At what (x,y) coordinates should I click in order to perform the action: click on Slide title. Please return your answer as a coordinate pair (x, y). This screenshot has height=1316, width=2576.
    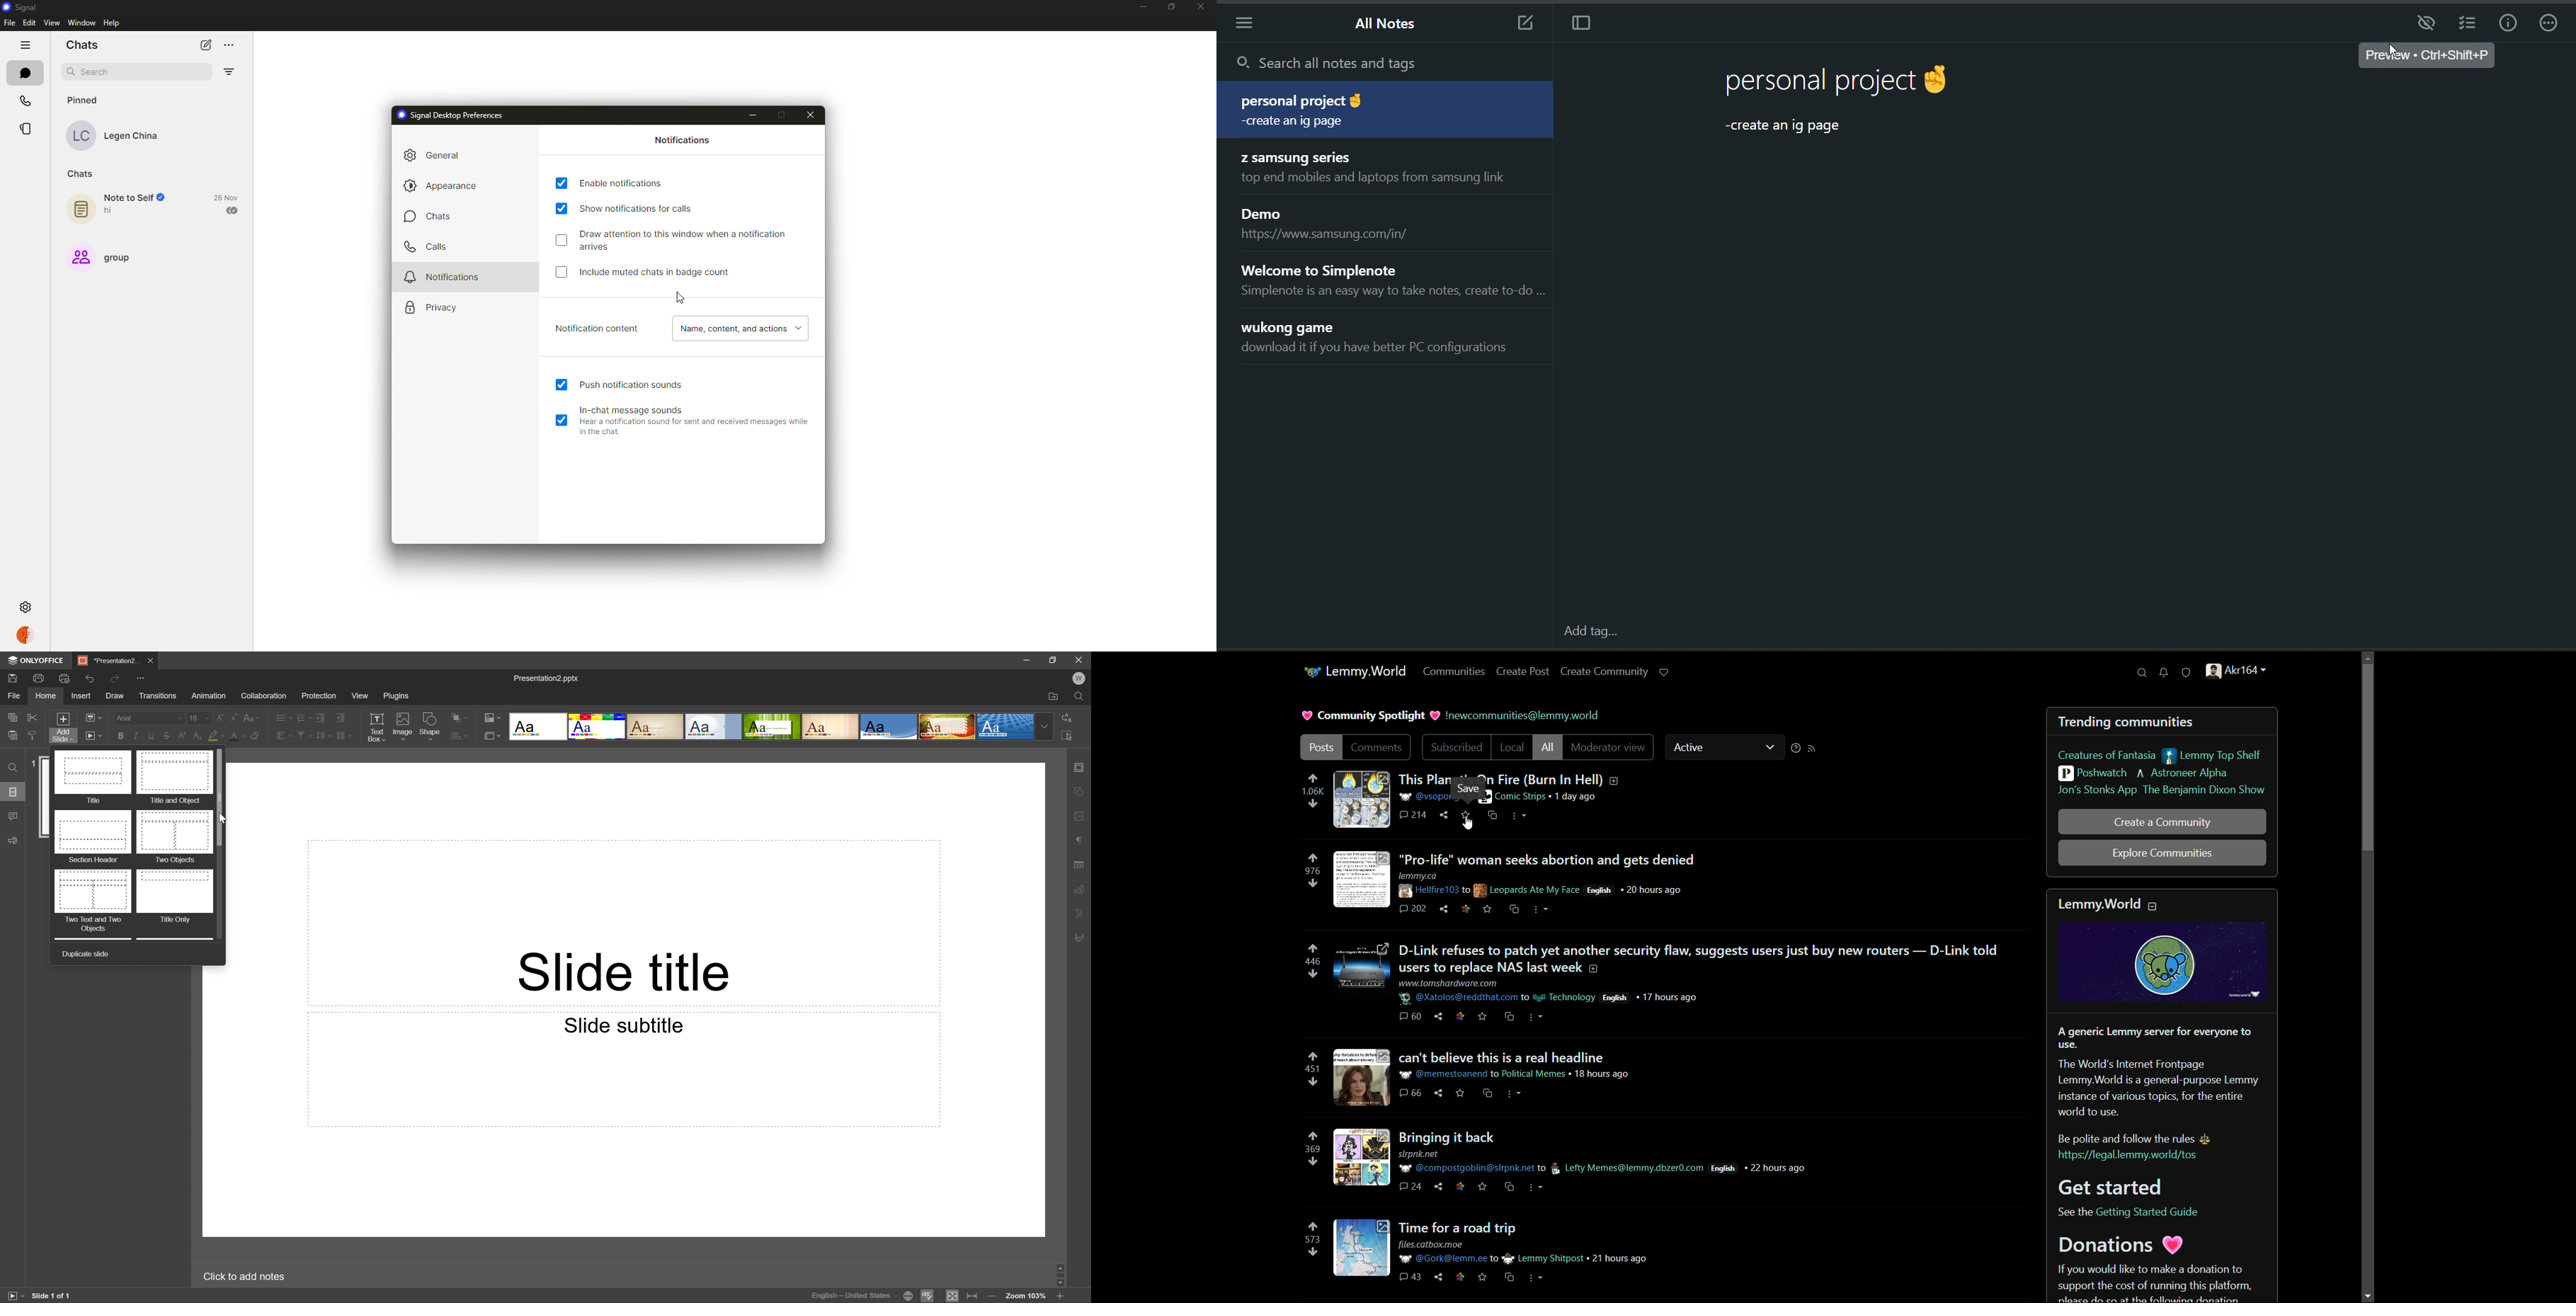
    Looking at the image, I should click on (626, 970).